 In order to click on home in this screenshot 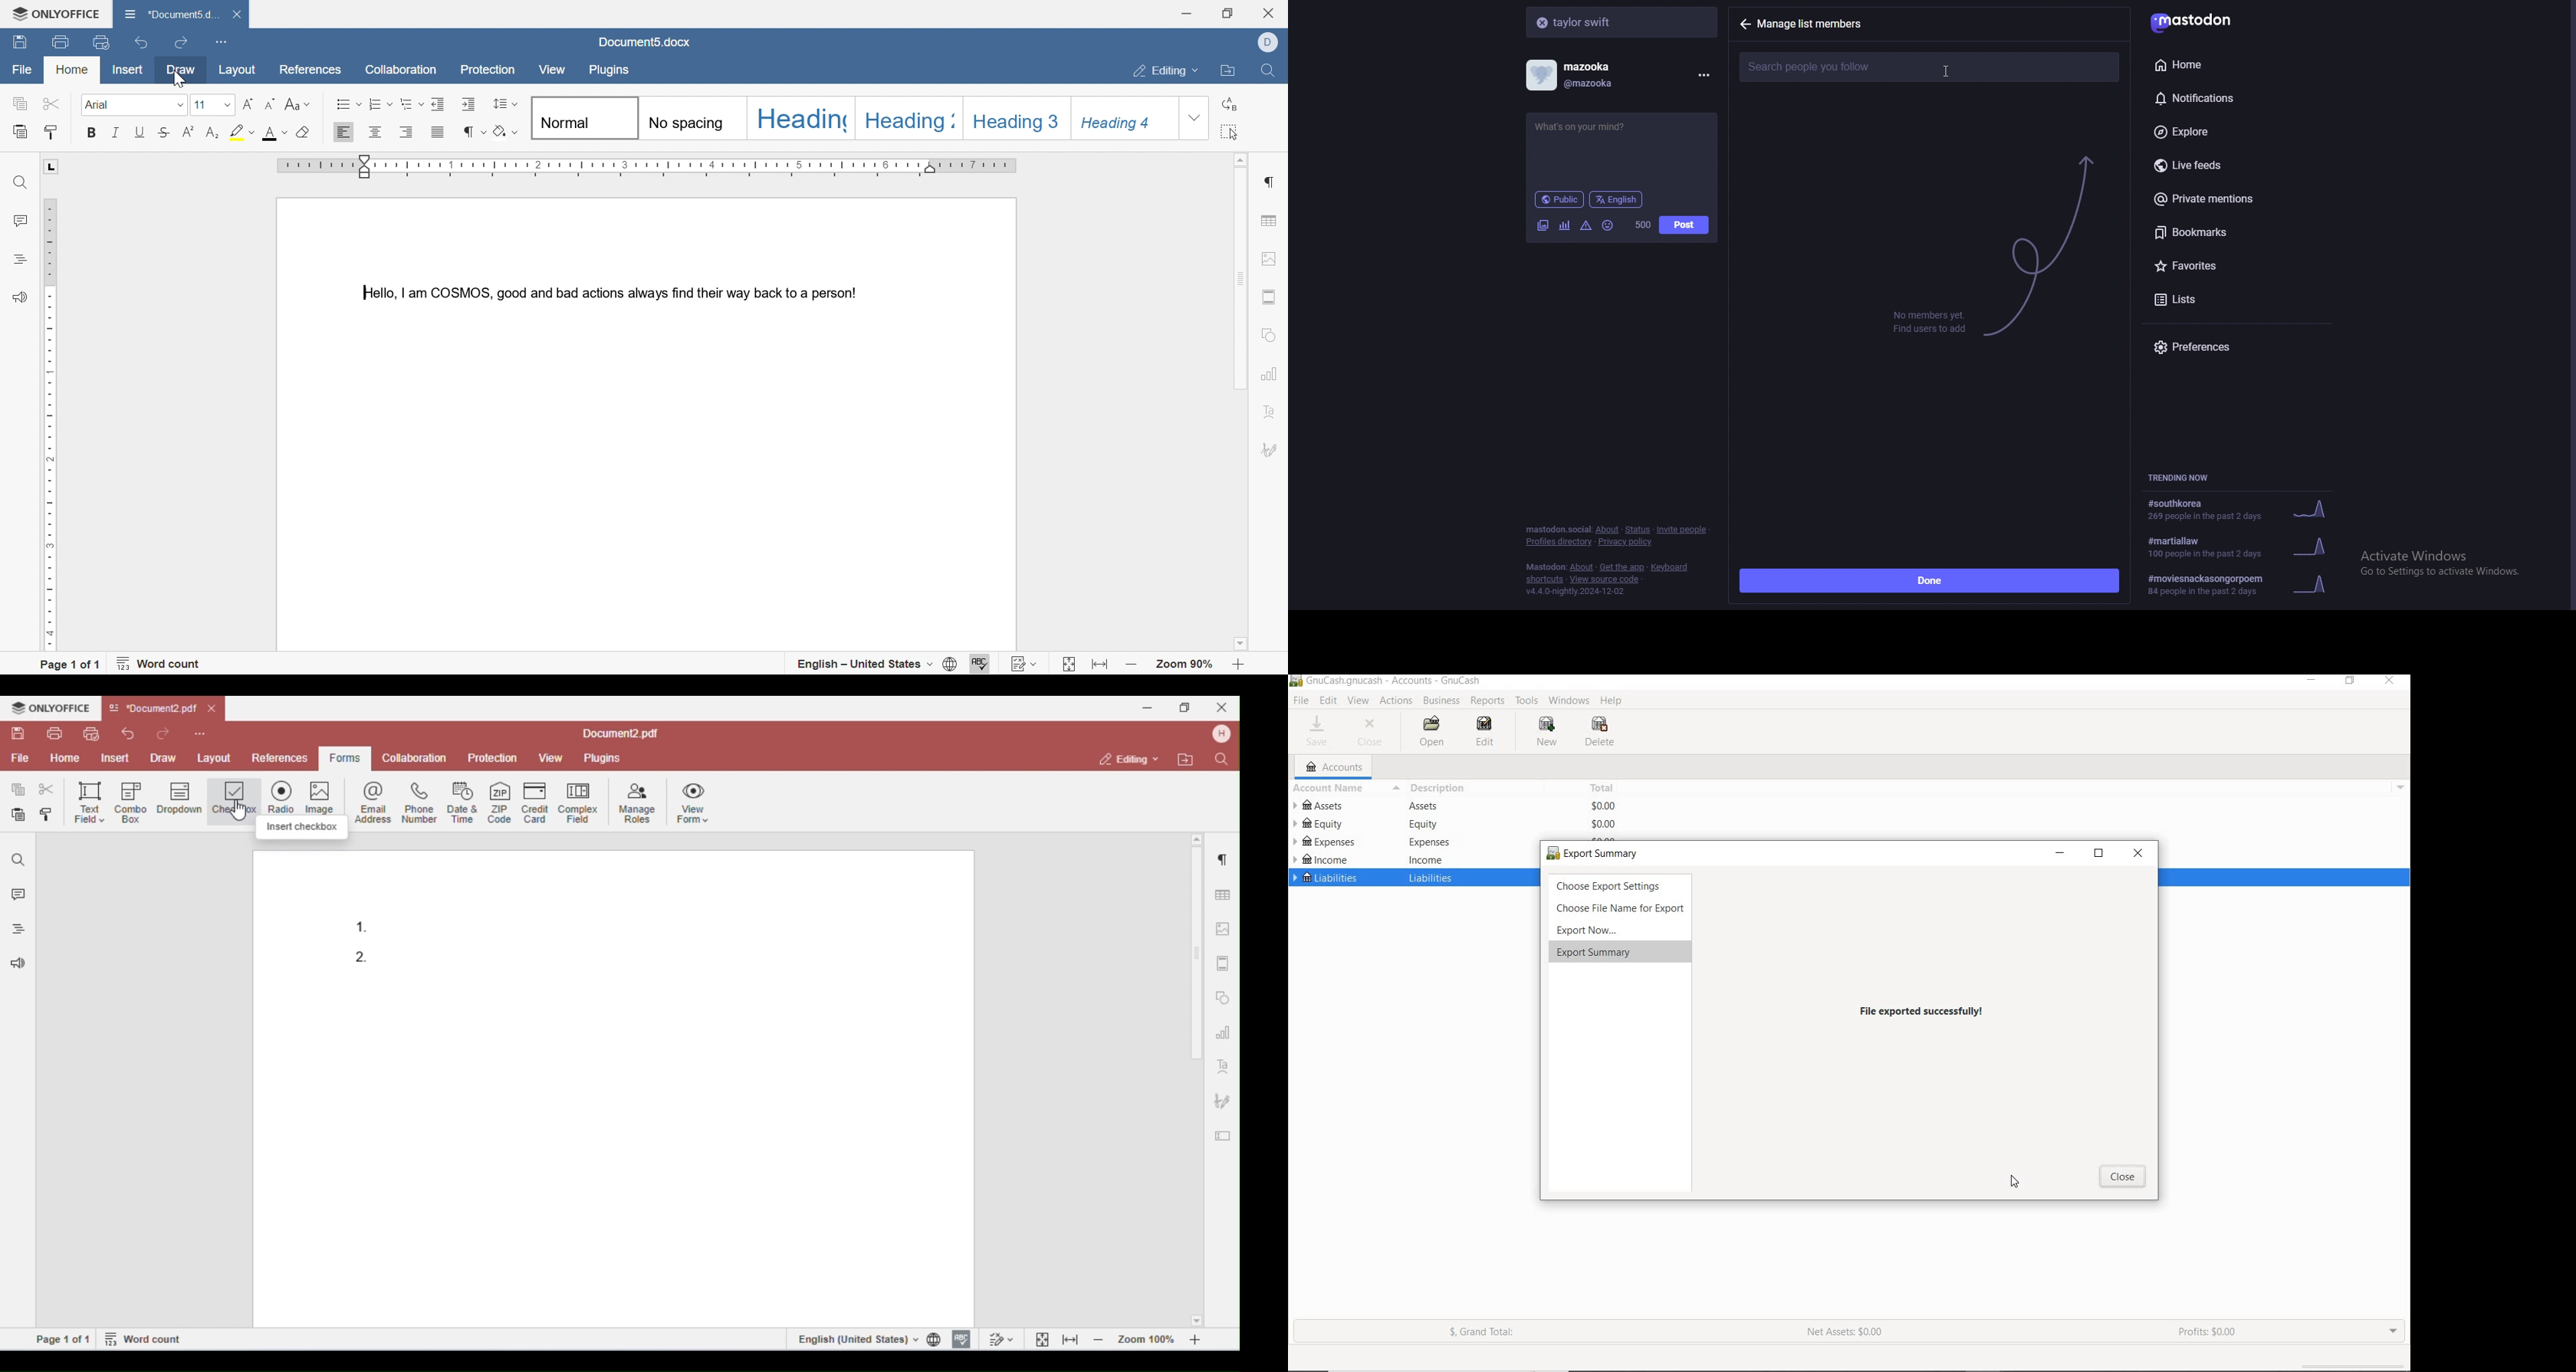, I will do `click(73, 69)`.